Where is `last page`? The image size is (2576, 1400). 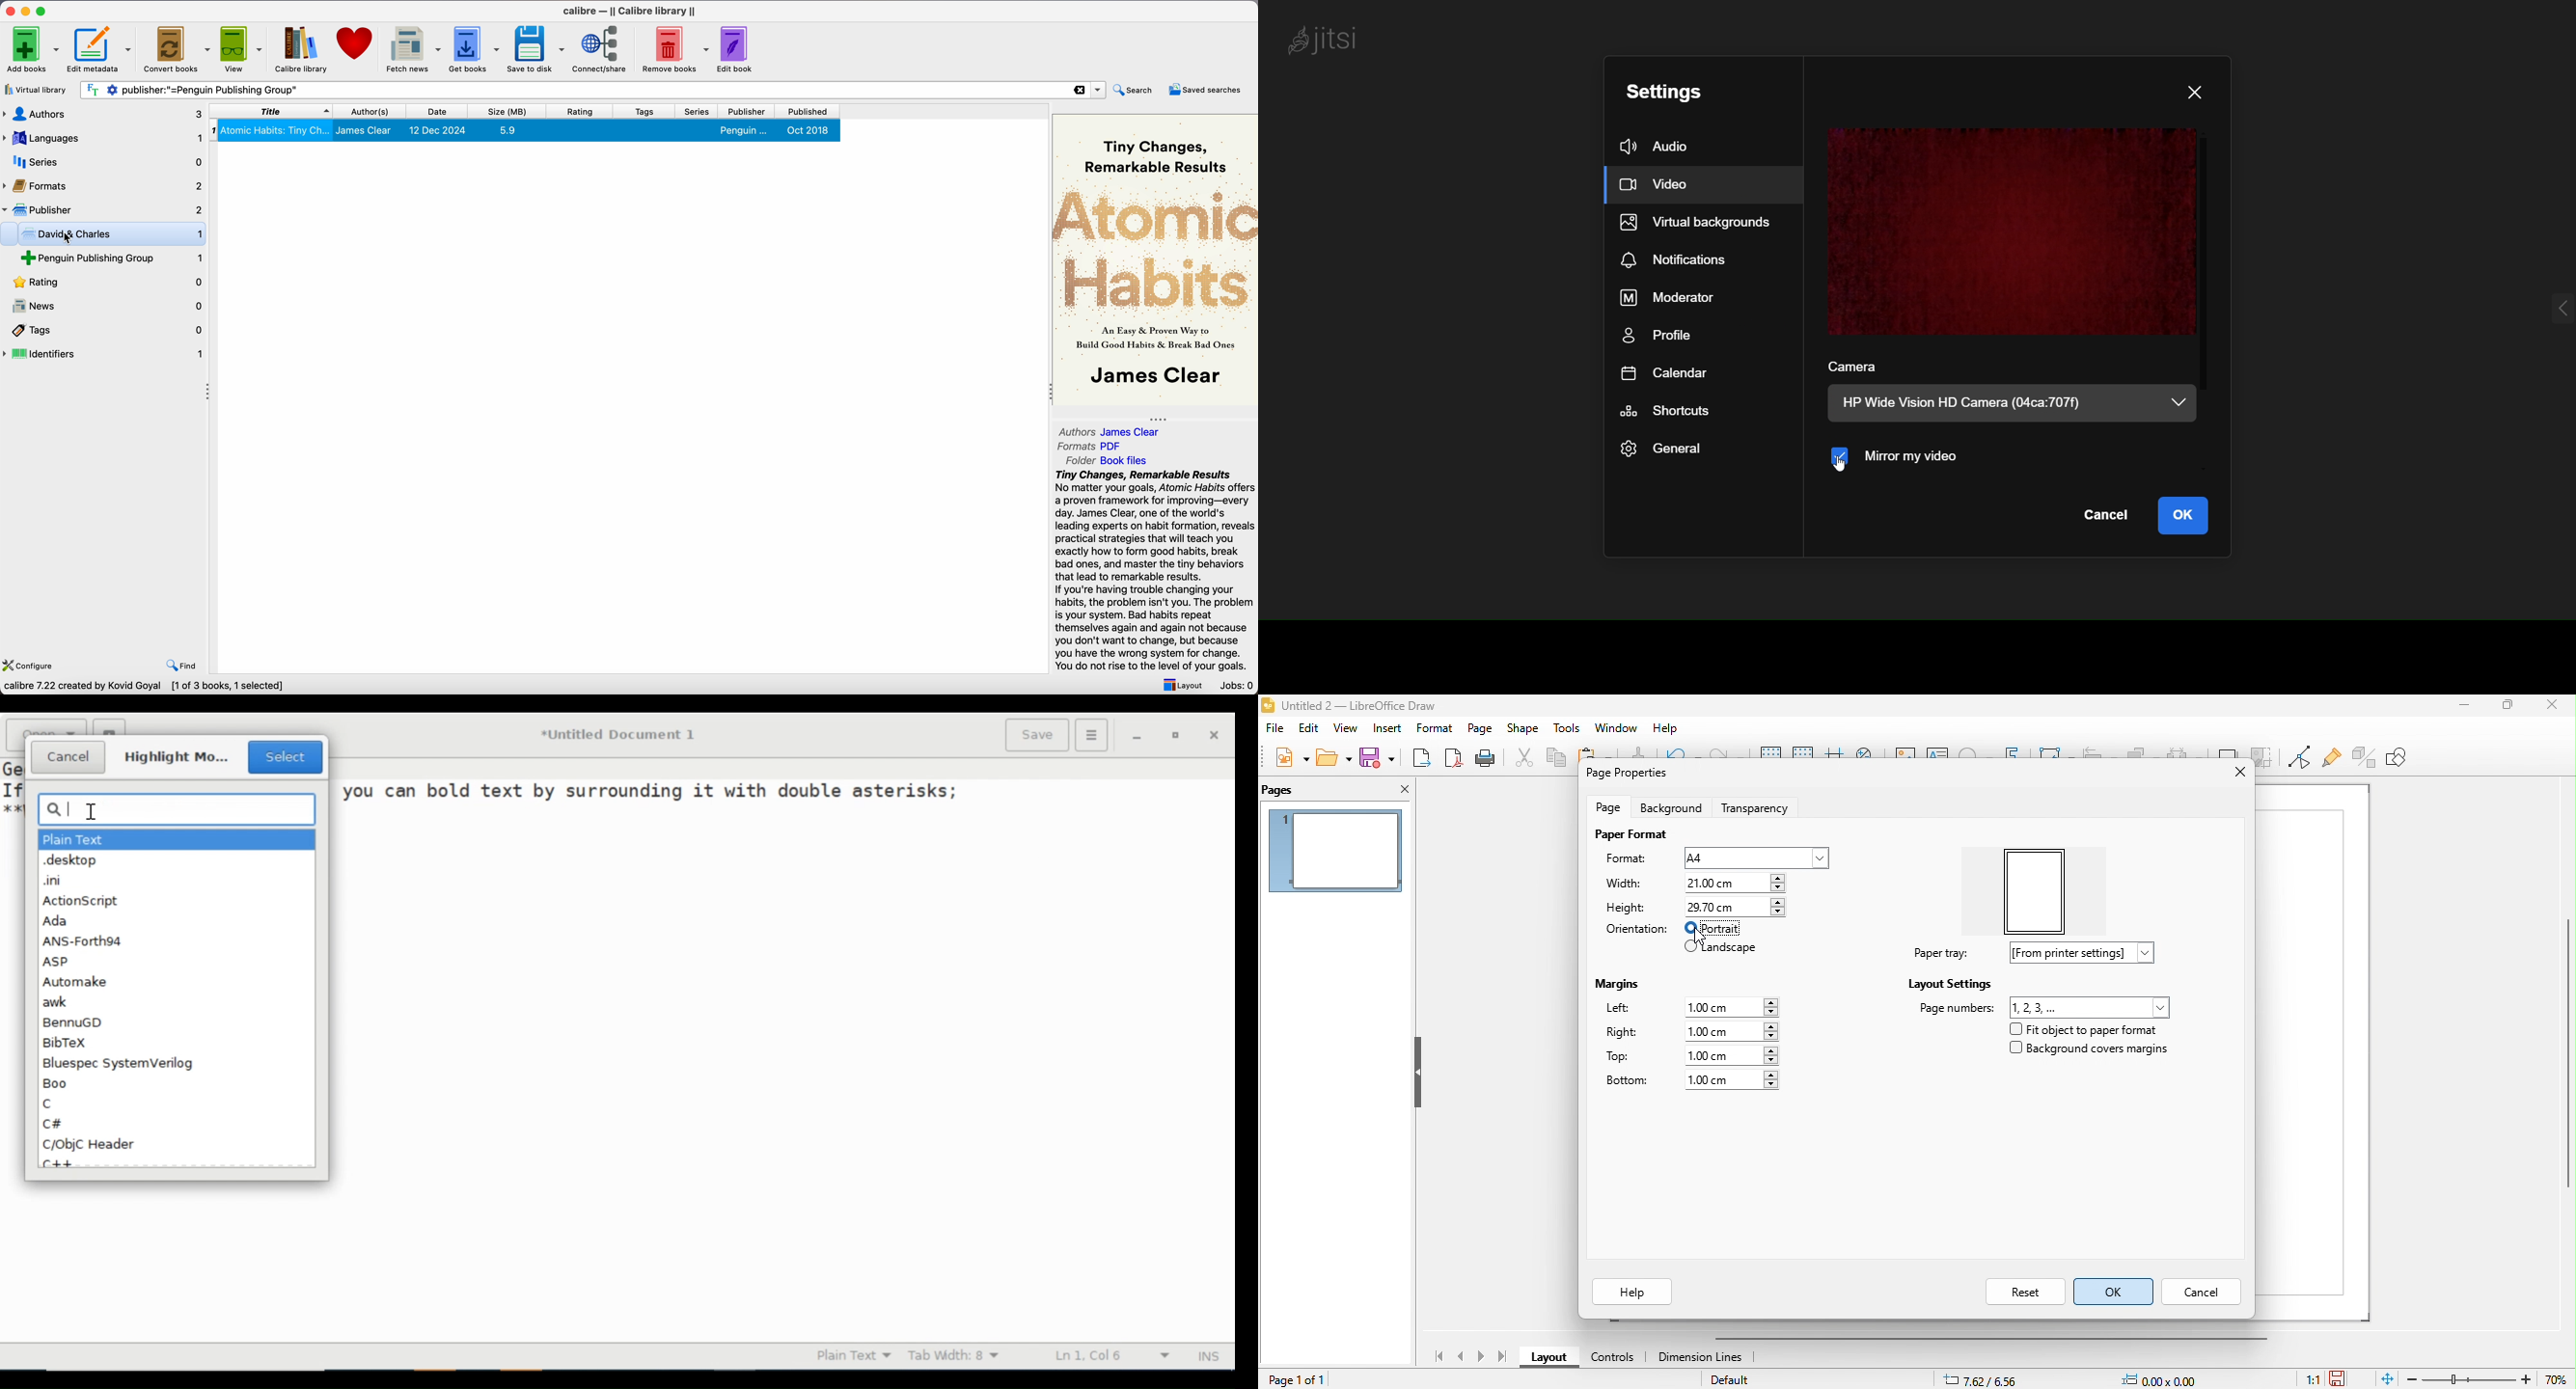
last page is located at coordinates (1502, 1357).